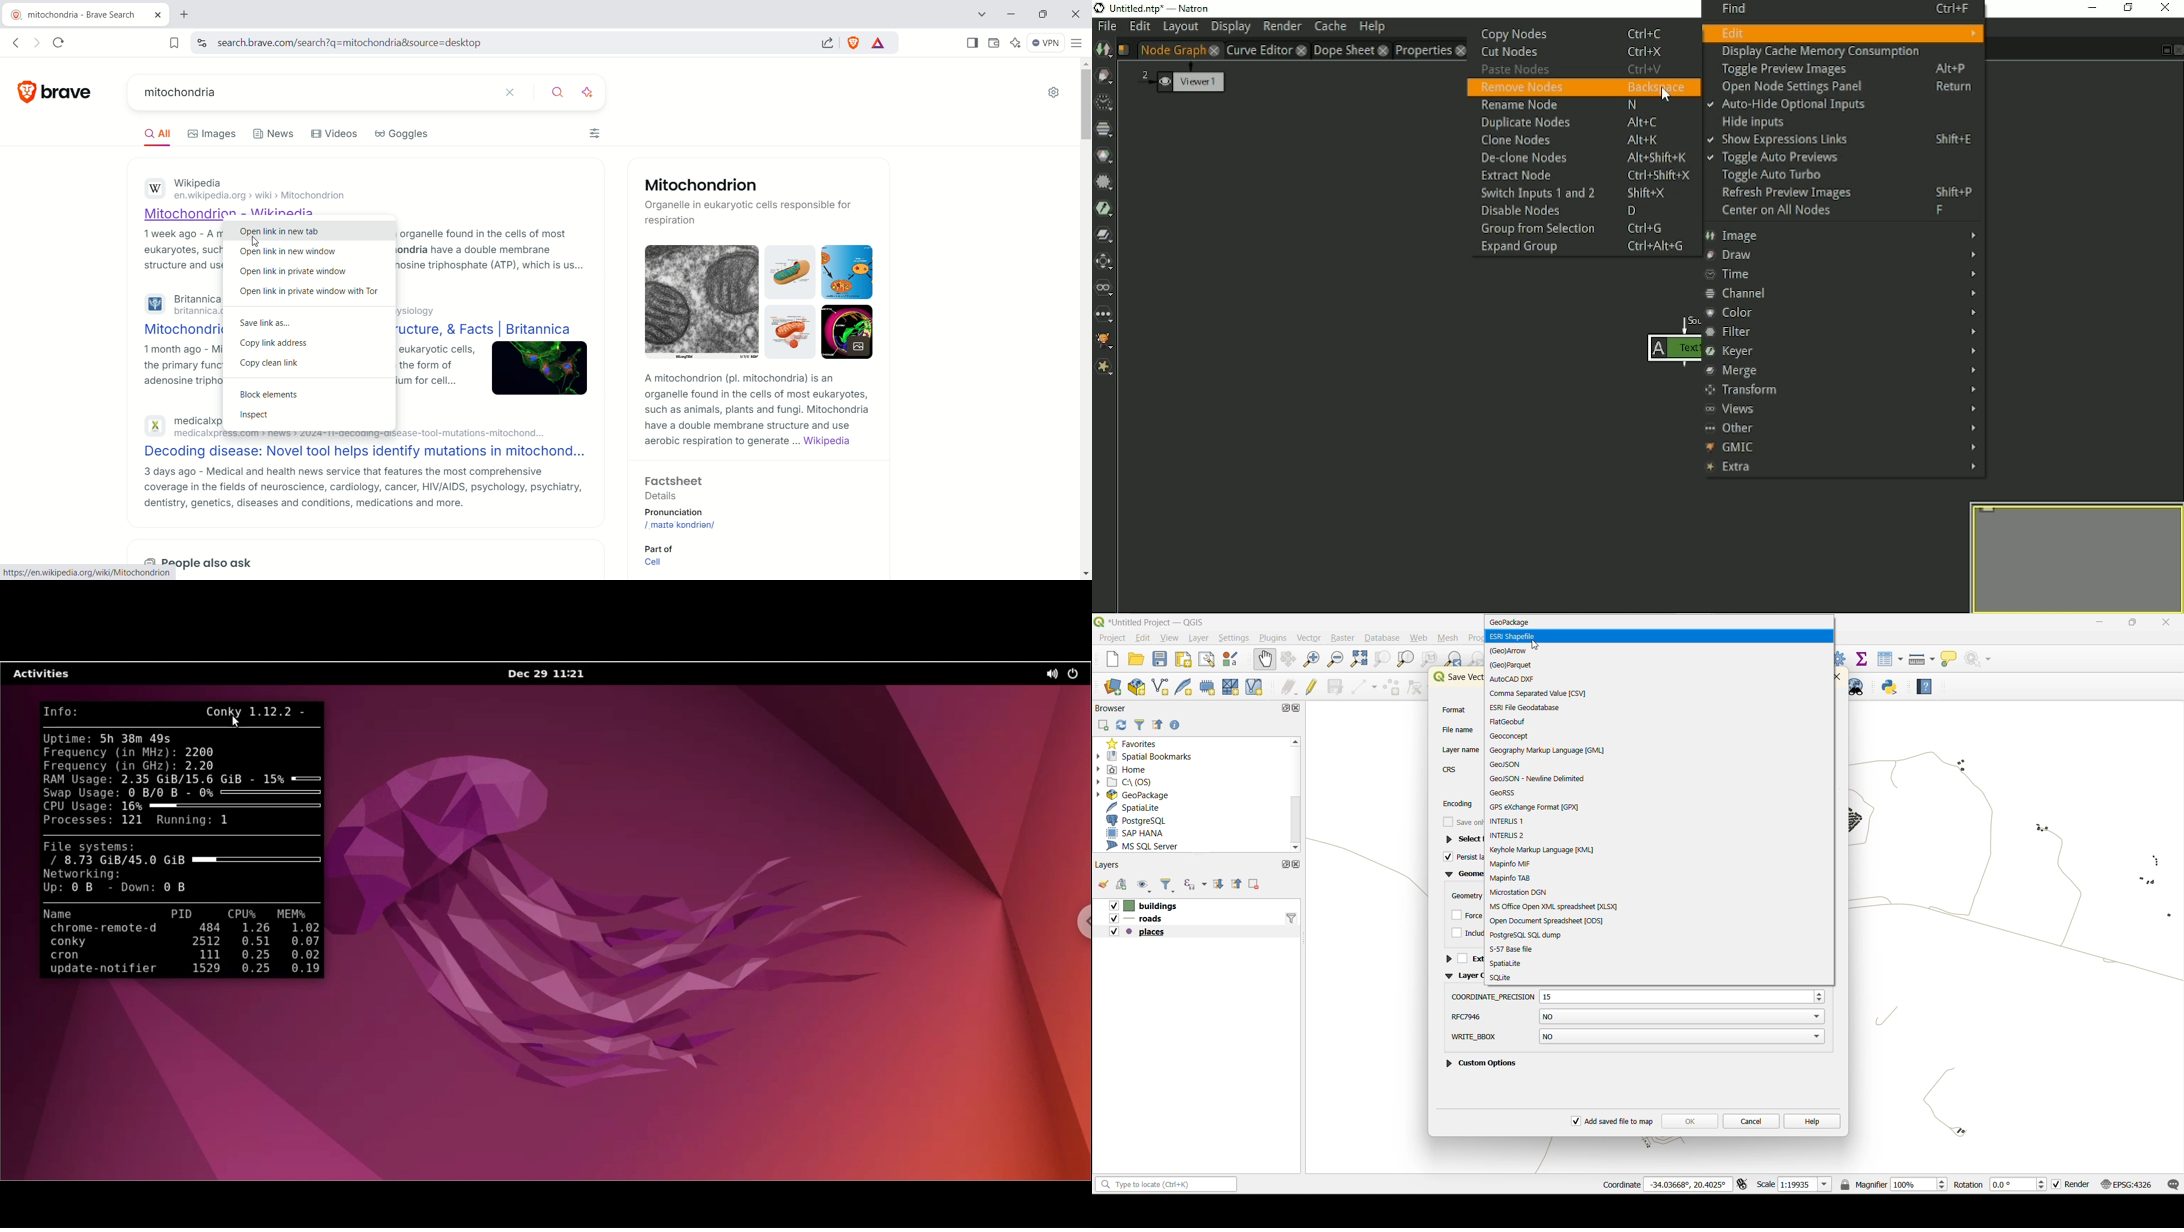 The width and height of the screenshot is (2184, 1232). Describe the element at coordinates (1139, 658) in the screenshot. I see `open` at that location.